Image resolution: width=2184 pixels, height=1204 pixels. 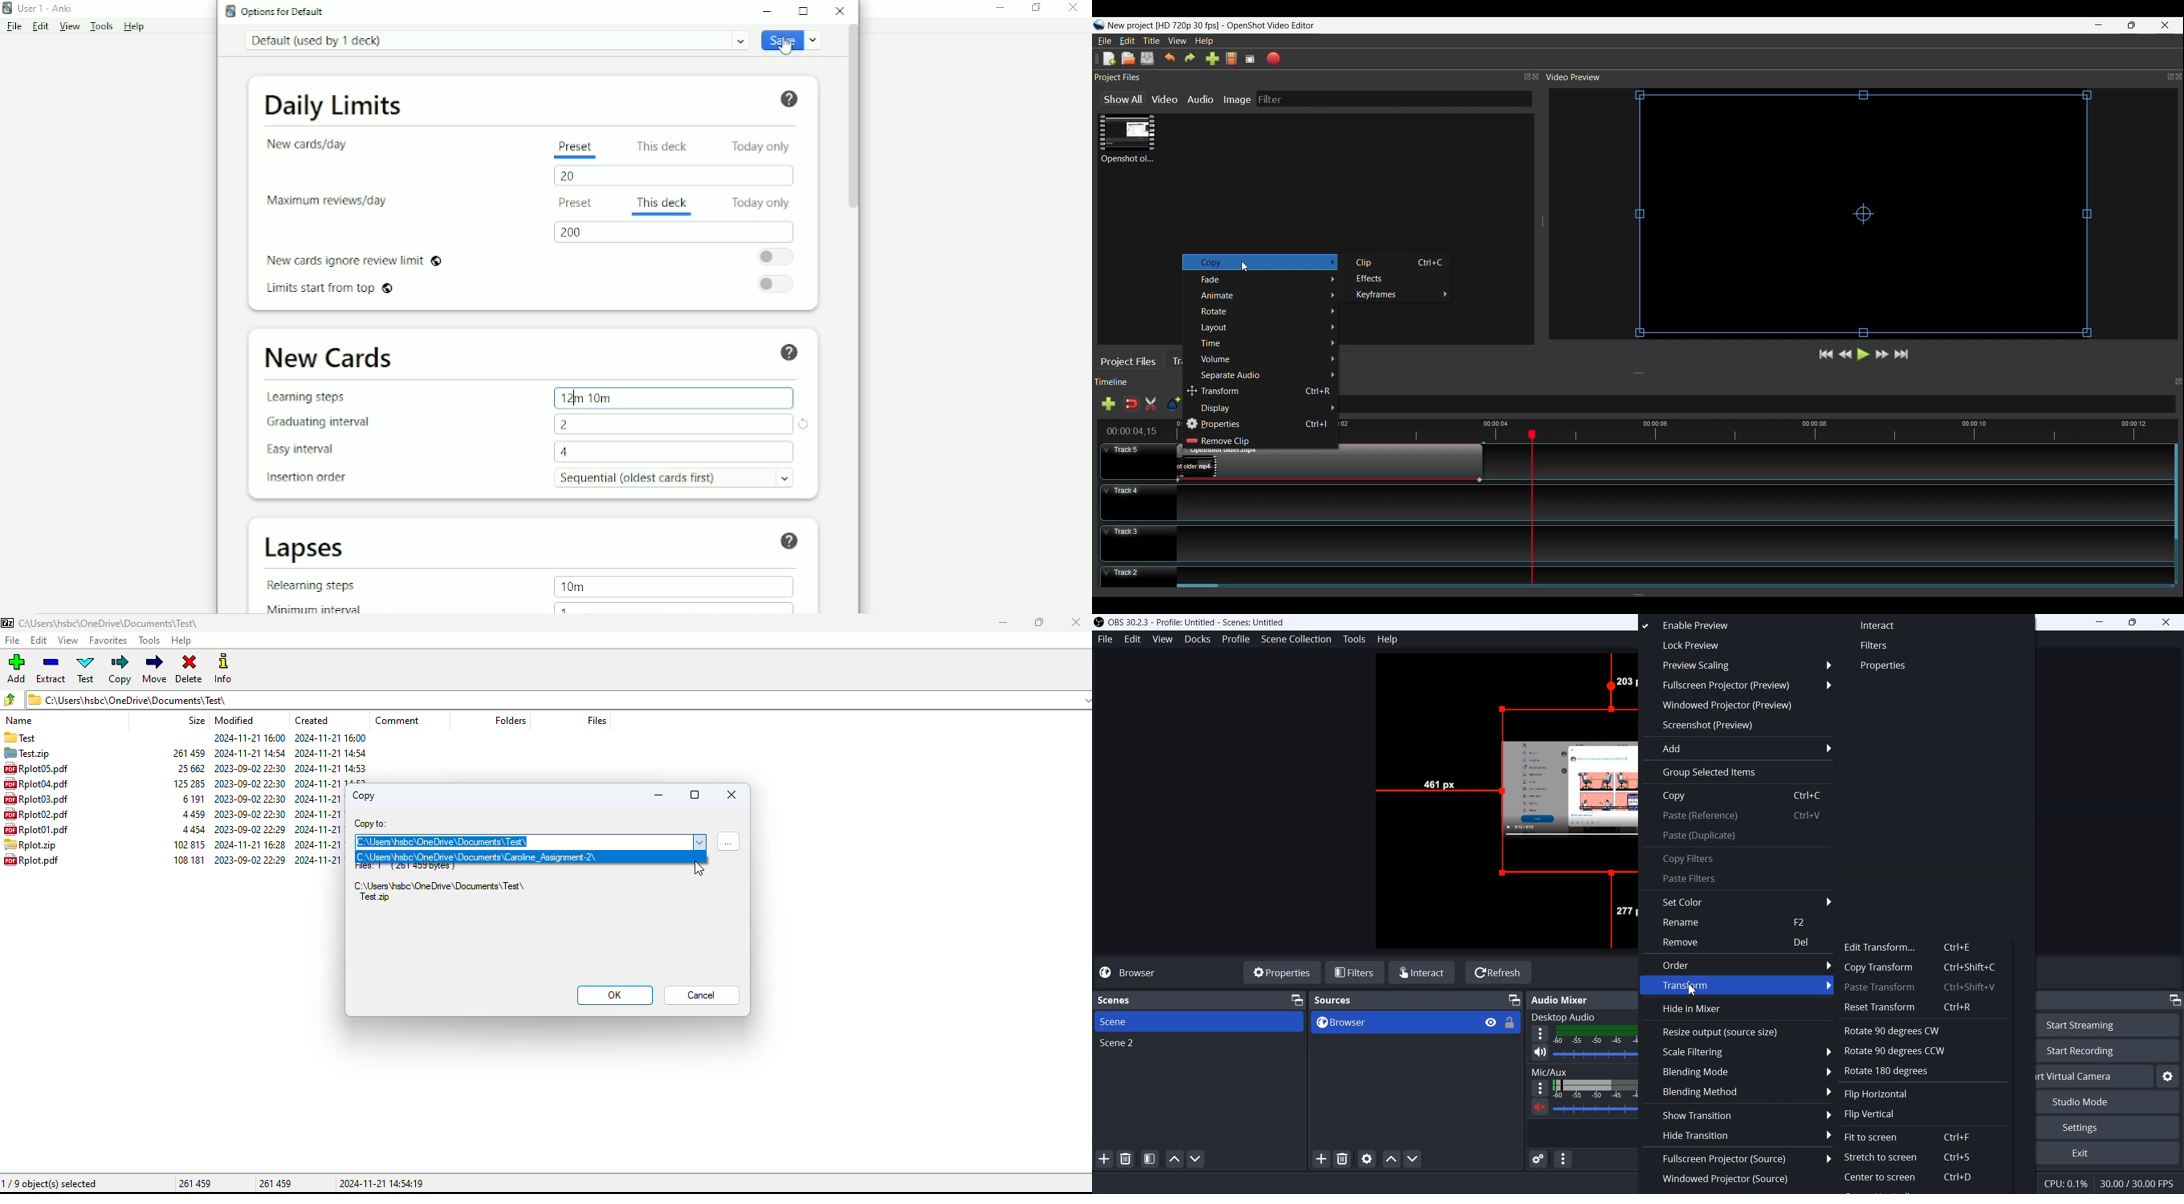 What do you see at coordinates (1726, 645) in the screenshot?
I see `Lock preview` at bounding box center [1726, 645].